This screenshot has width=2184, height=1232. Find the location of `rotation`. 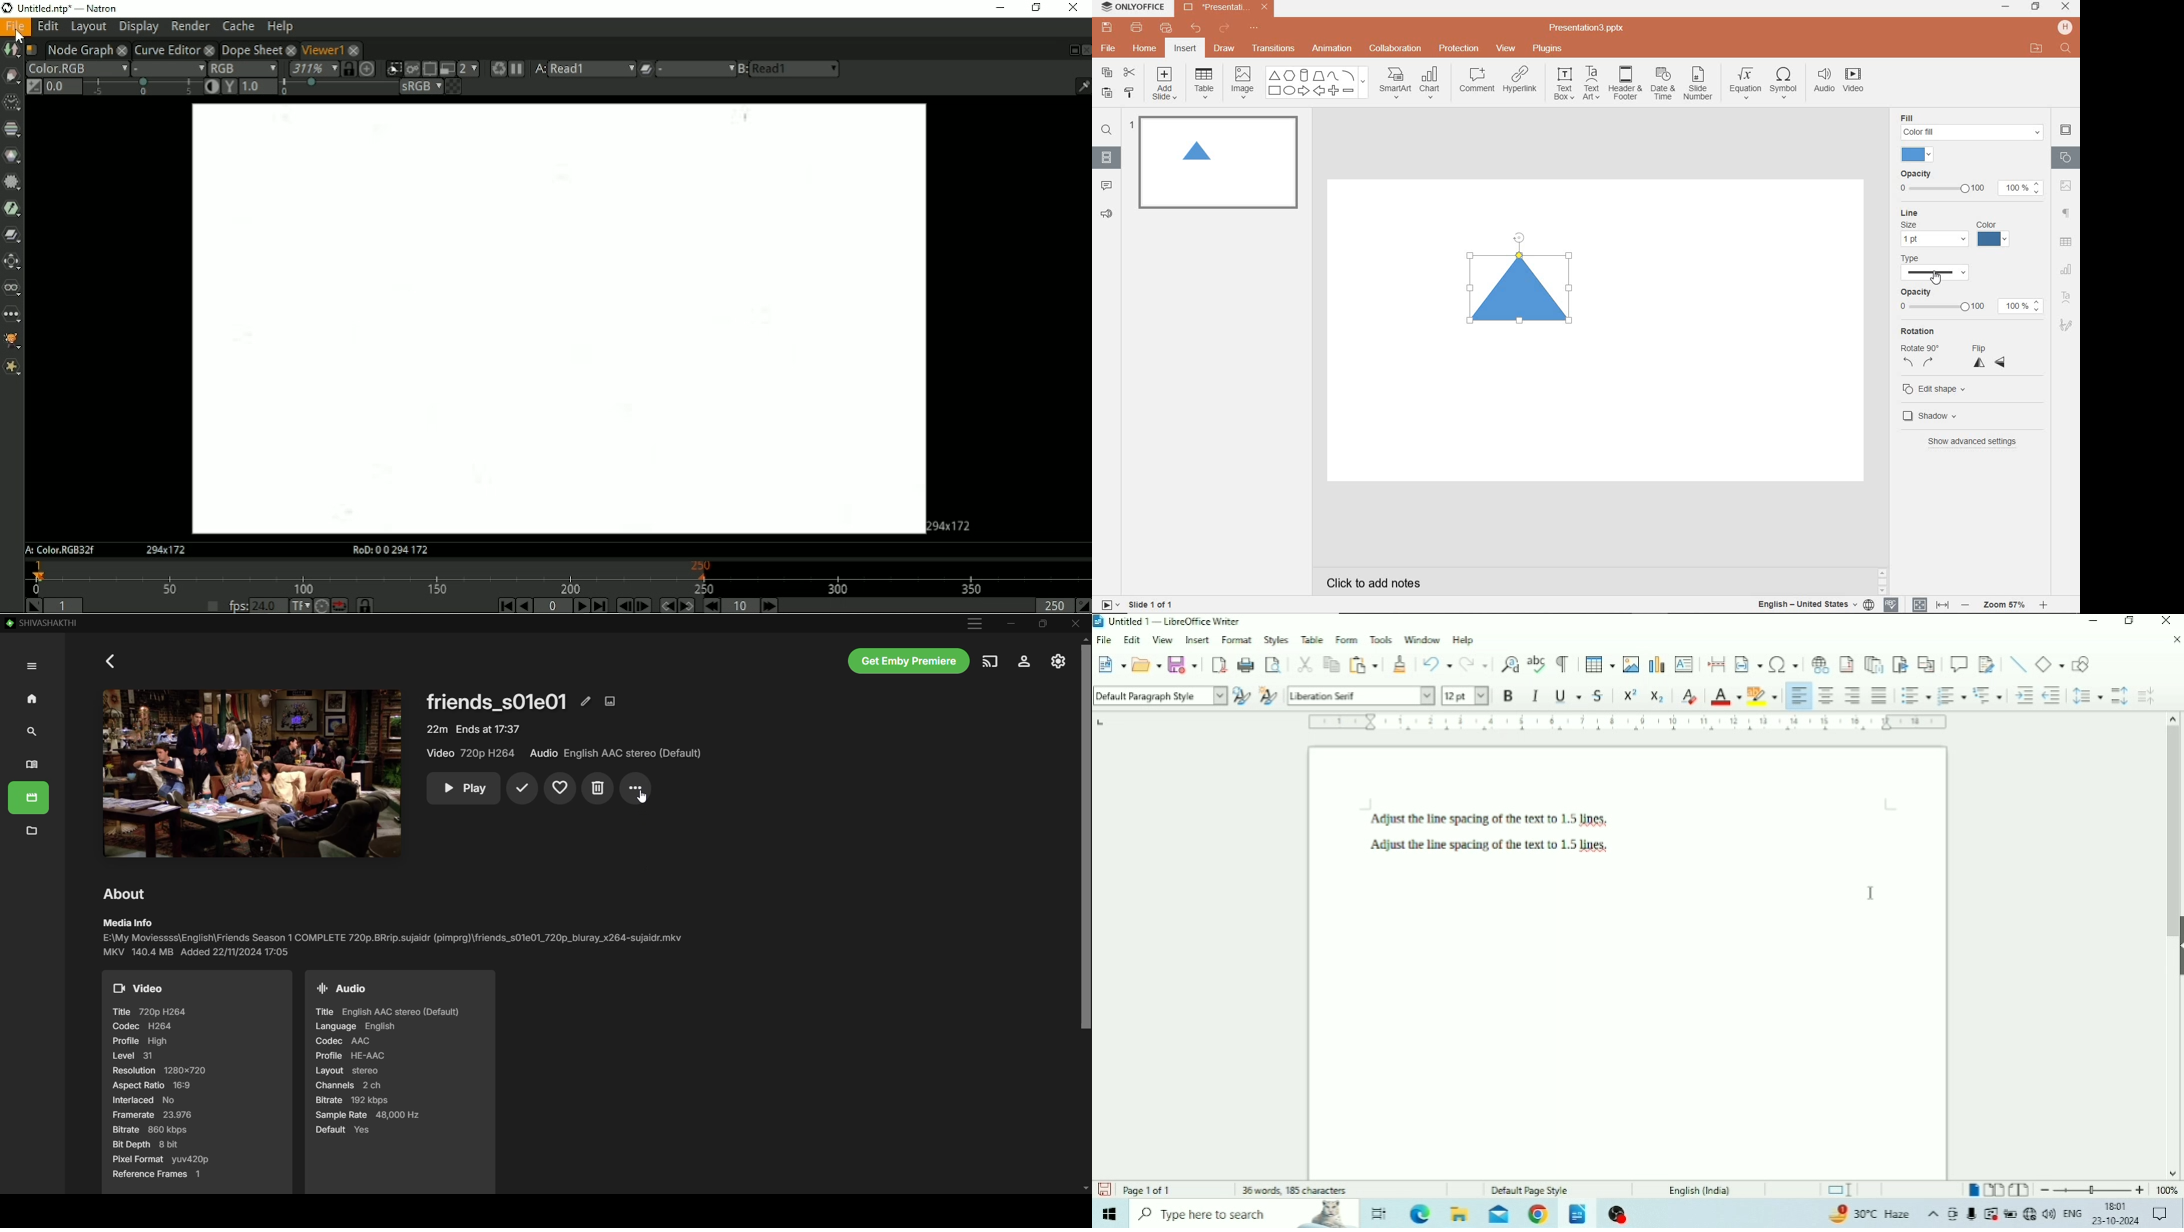

rotation is located at coordinates (1918, 348).